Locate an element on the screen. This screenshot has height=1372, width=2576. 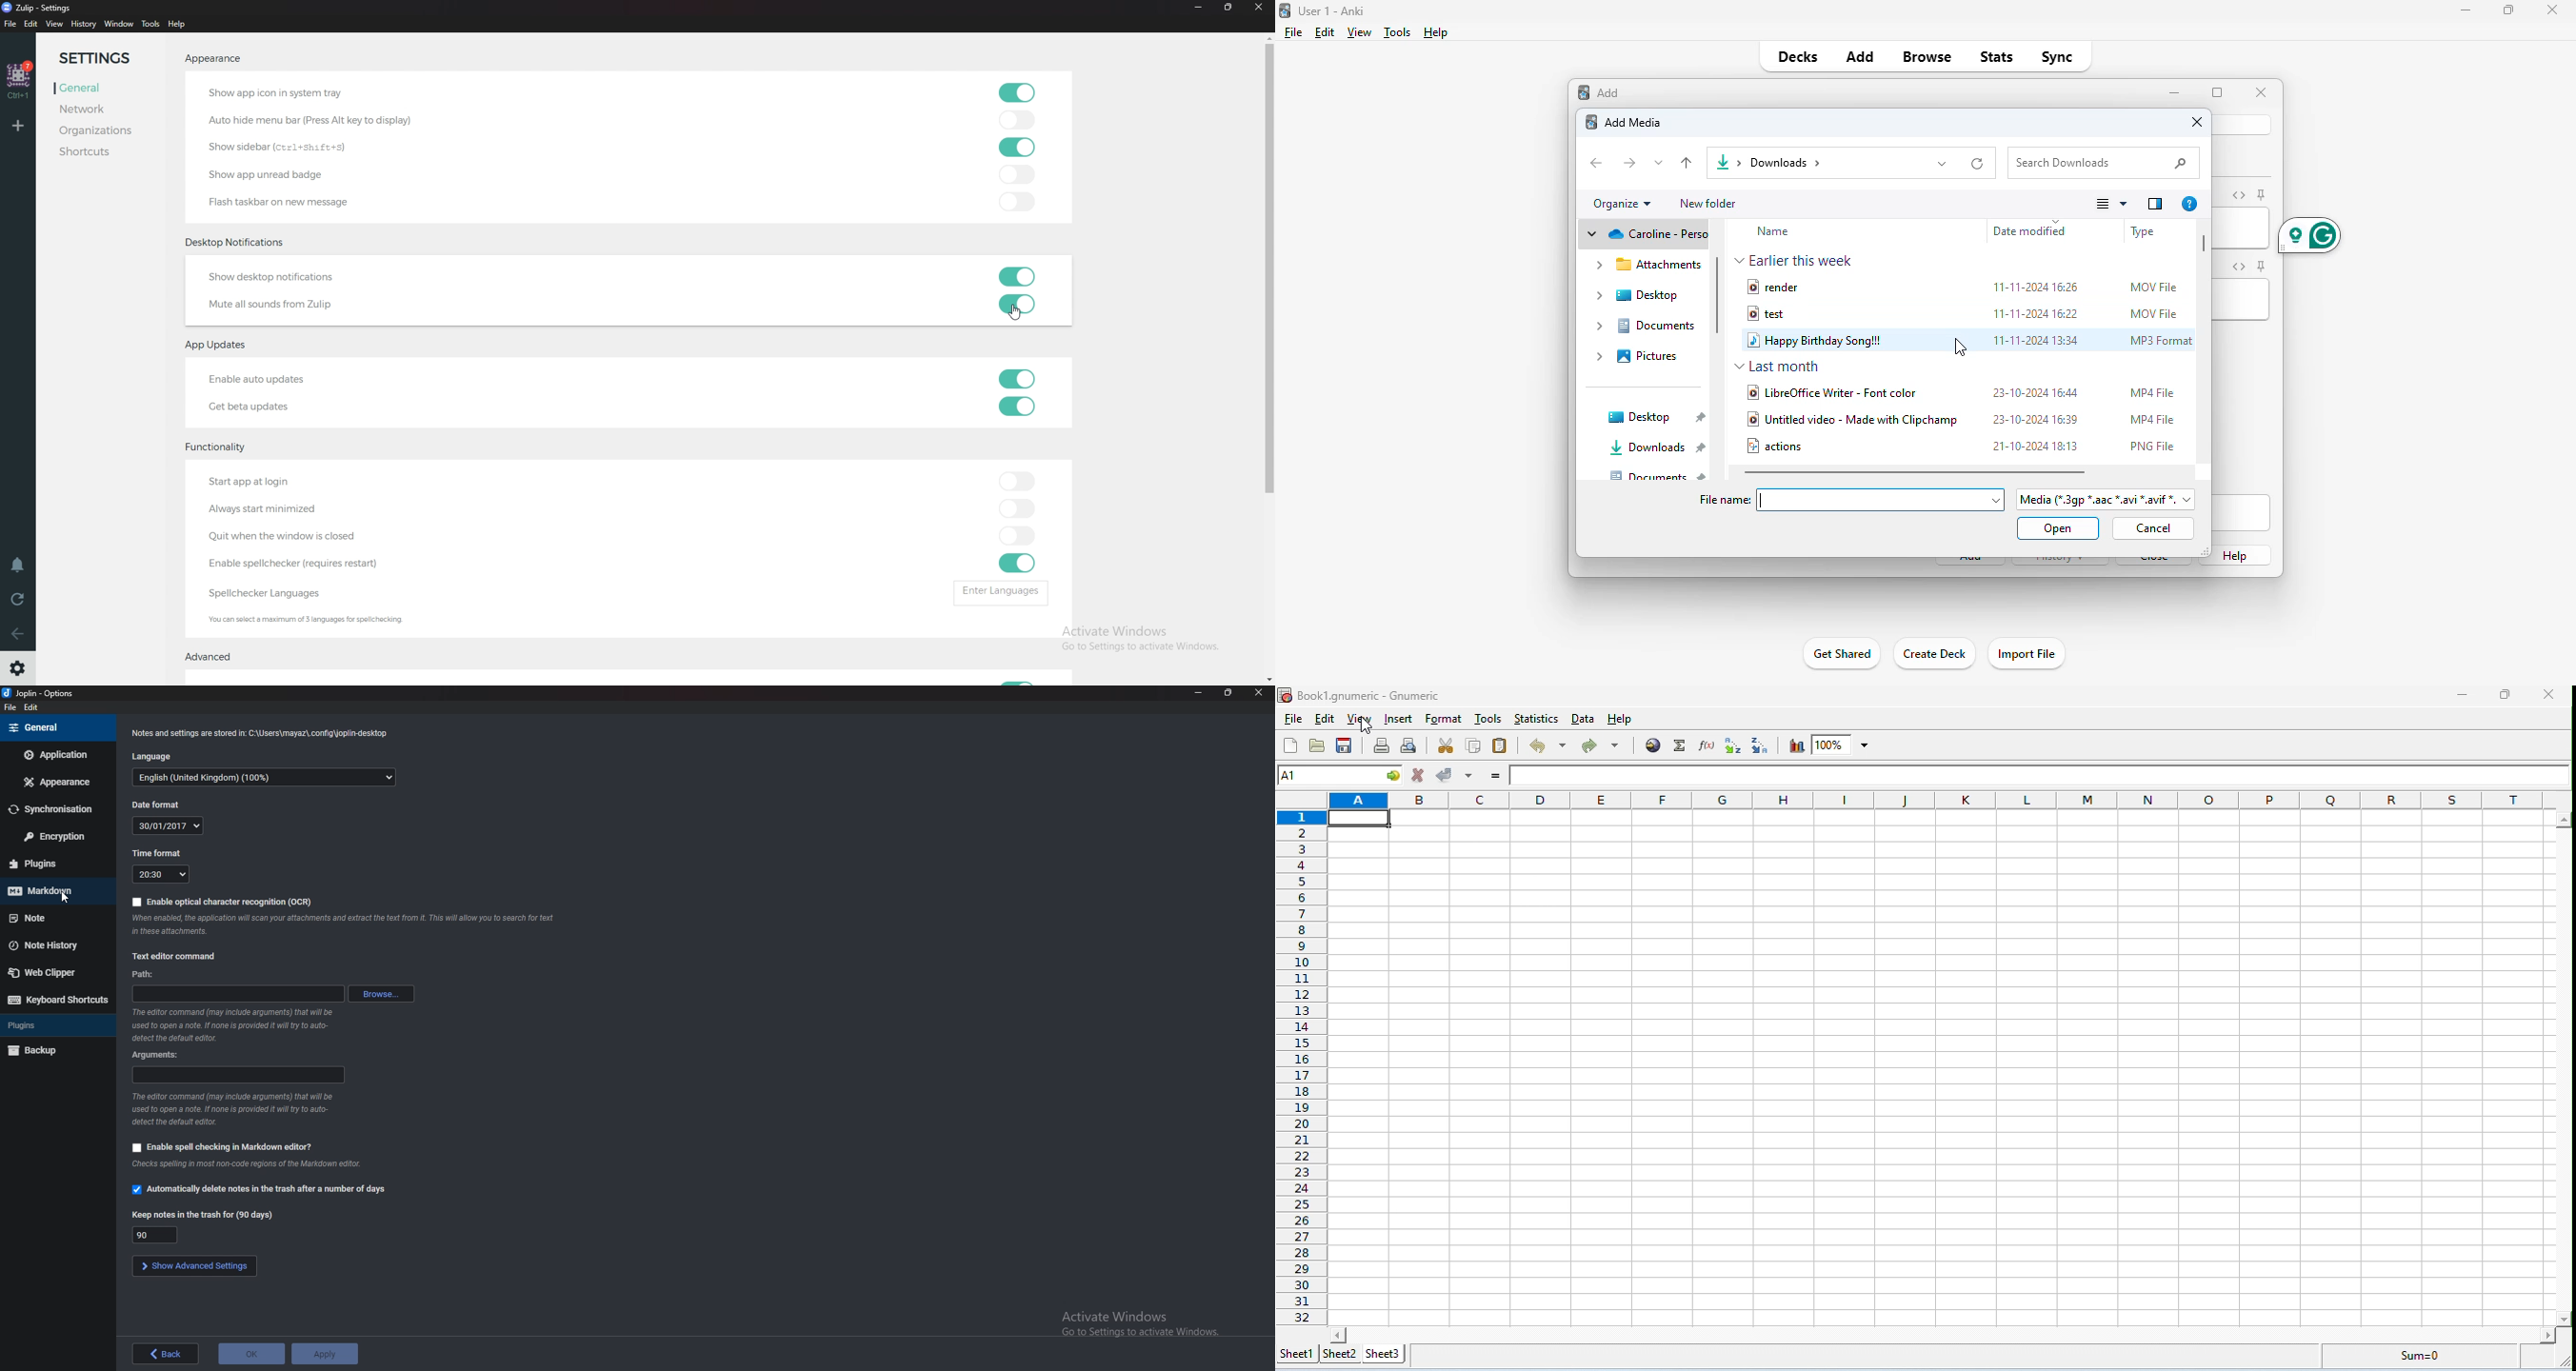
render is located at coordinates (1772, 287).